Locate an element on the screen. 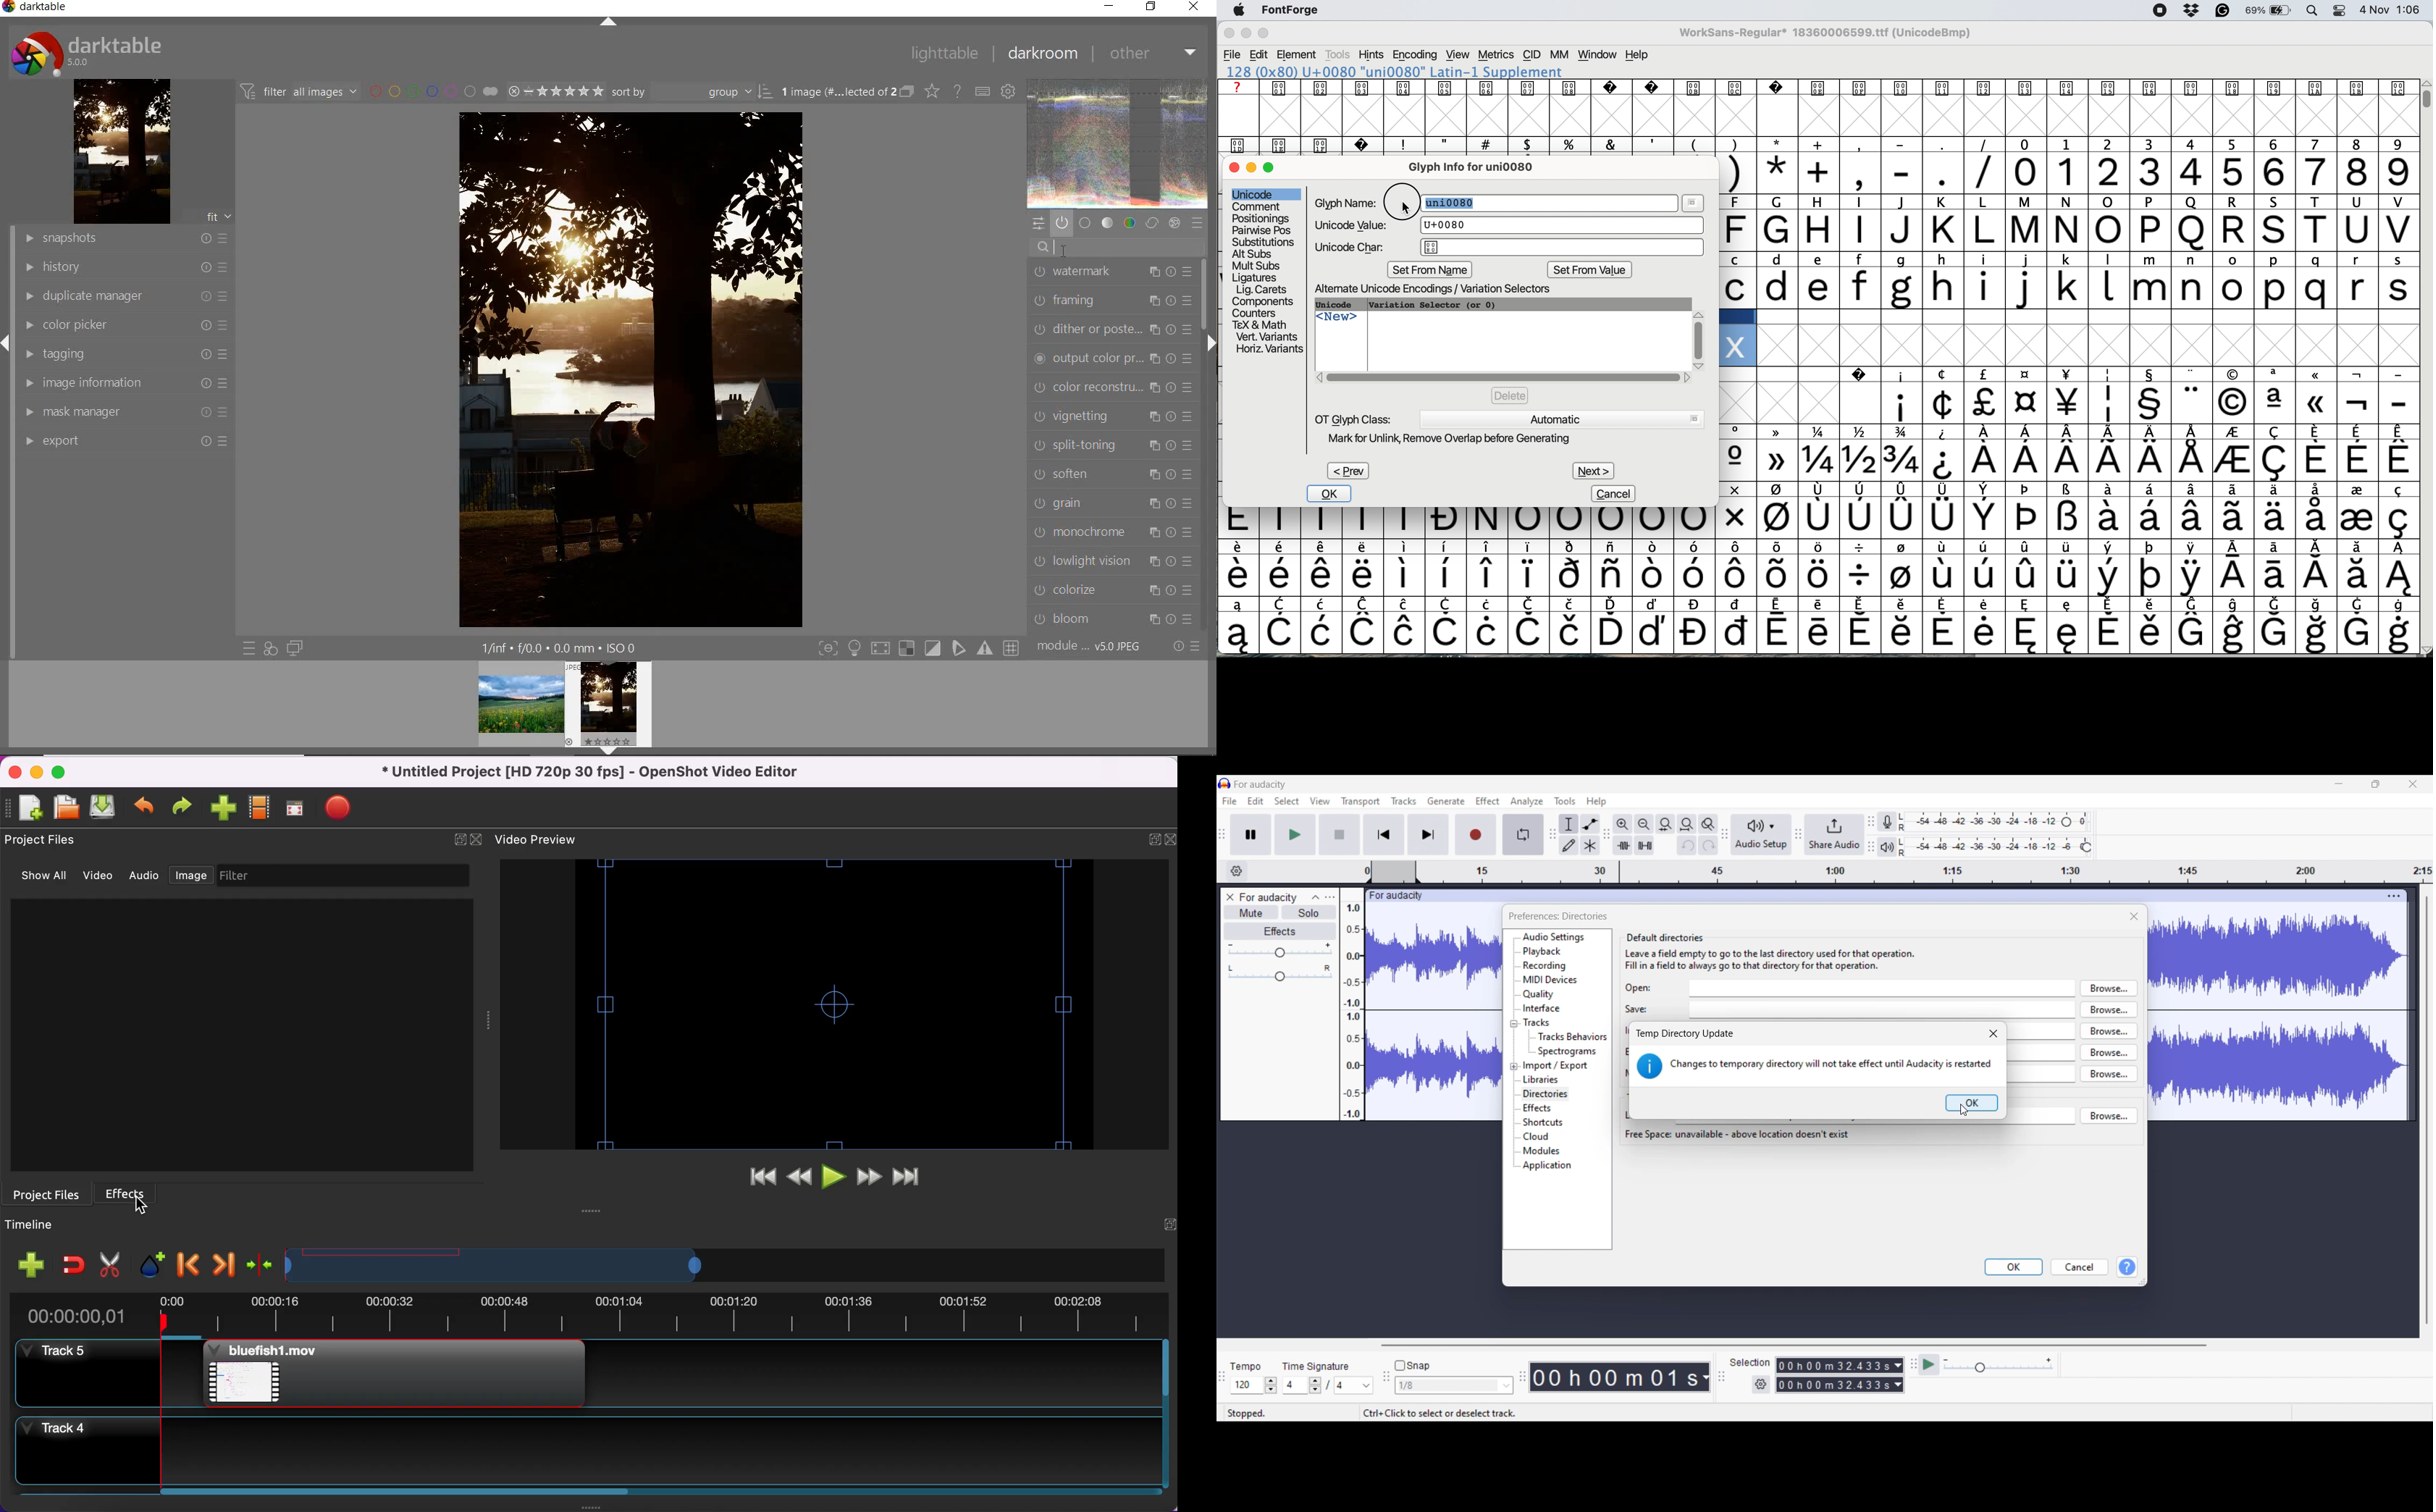  effect is located at coordinates (1174, 223).